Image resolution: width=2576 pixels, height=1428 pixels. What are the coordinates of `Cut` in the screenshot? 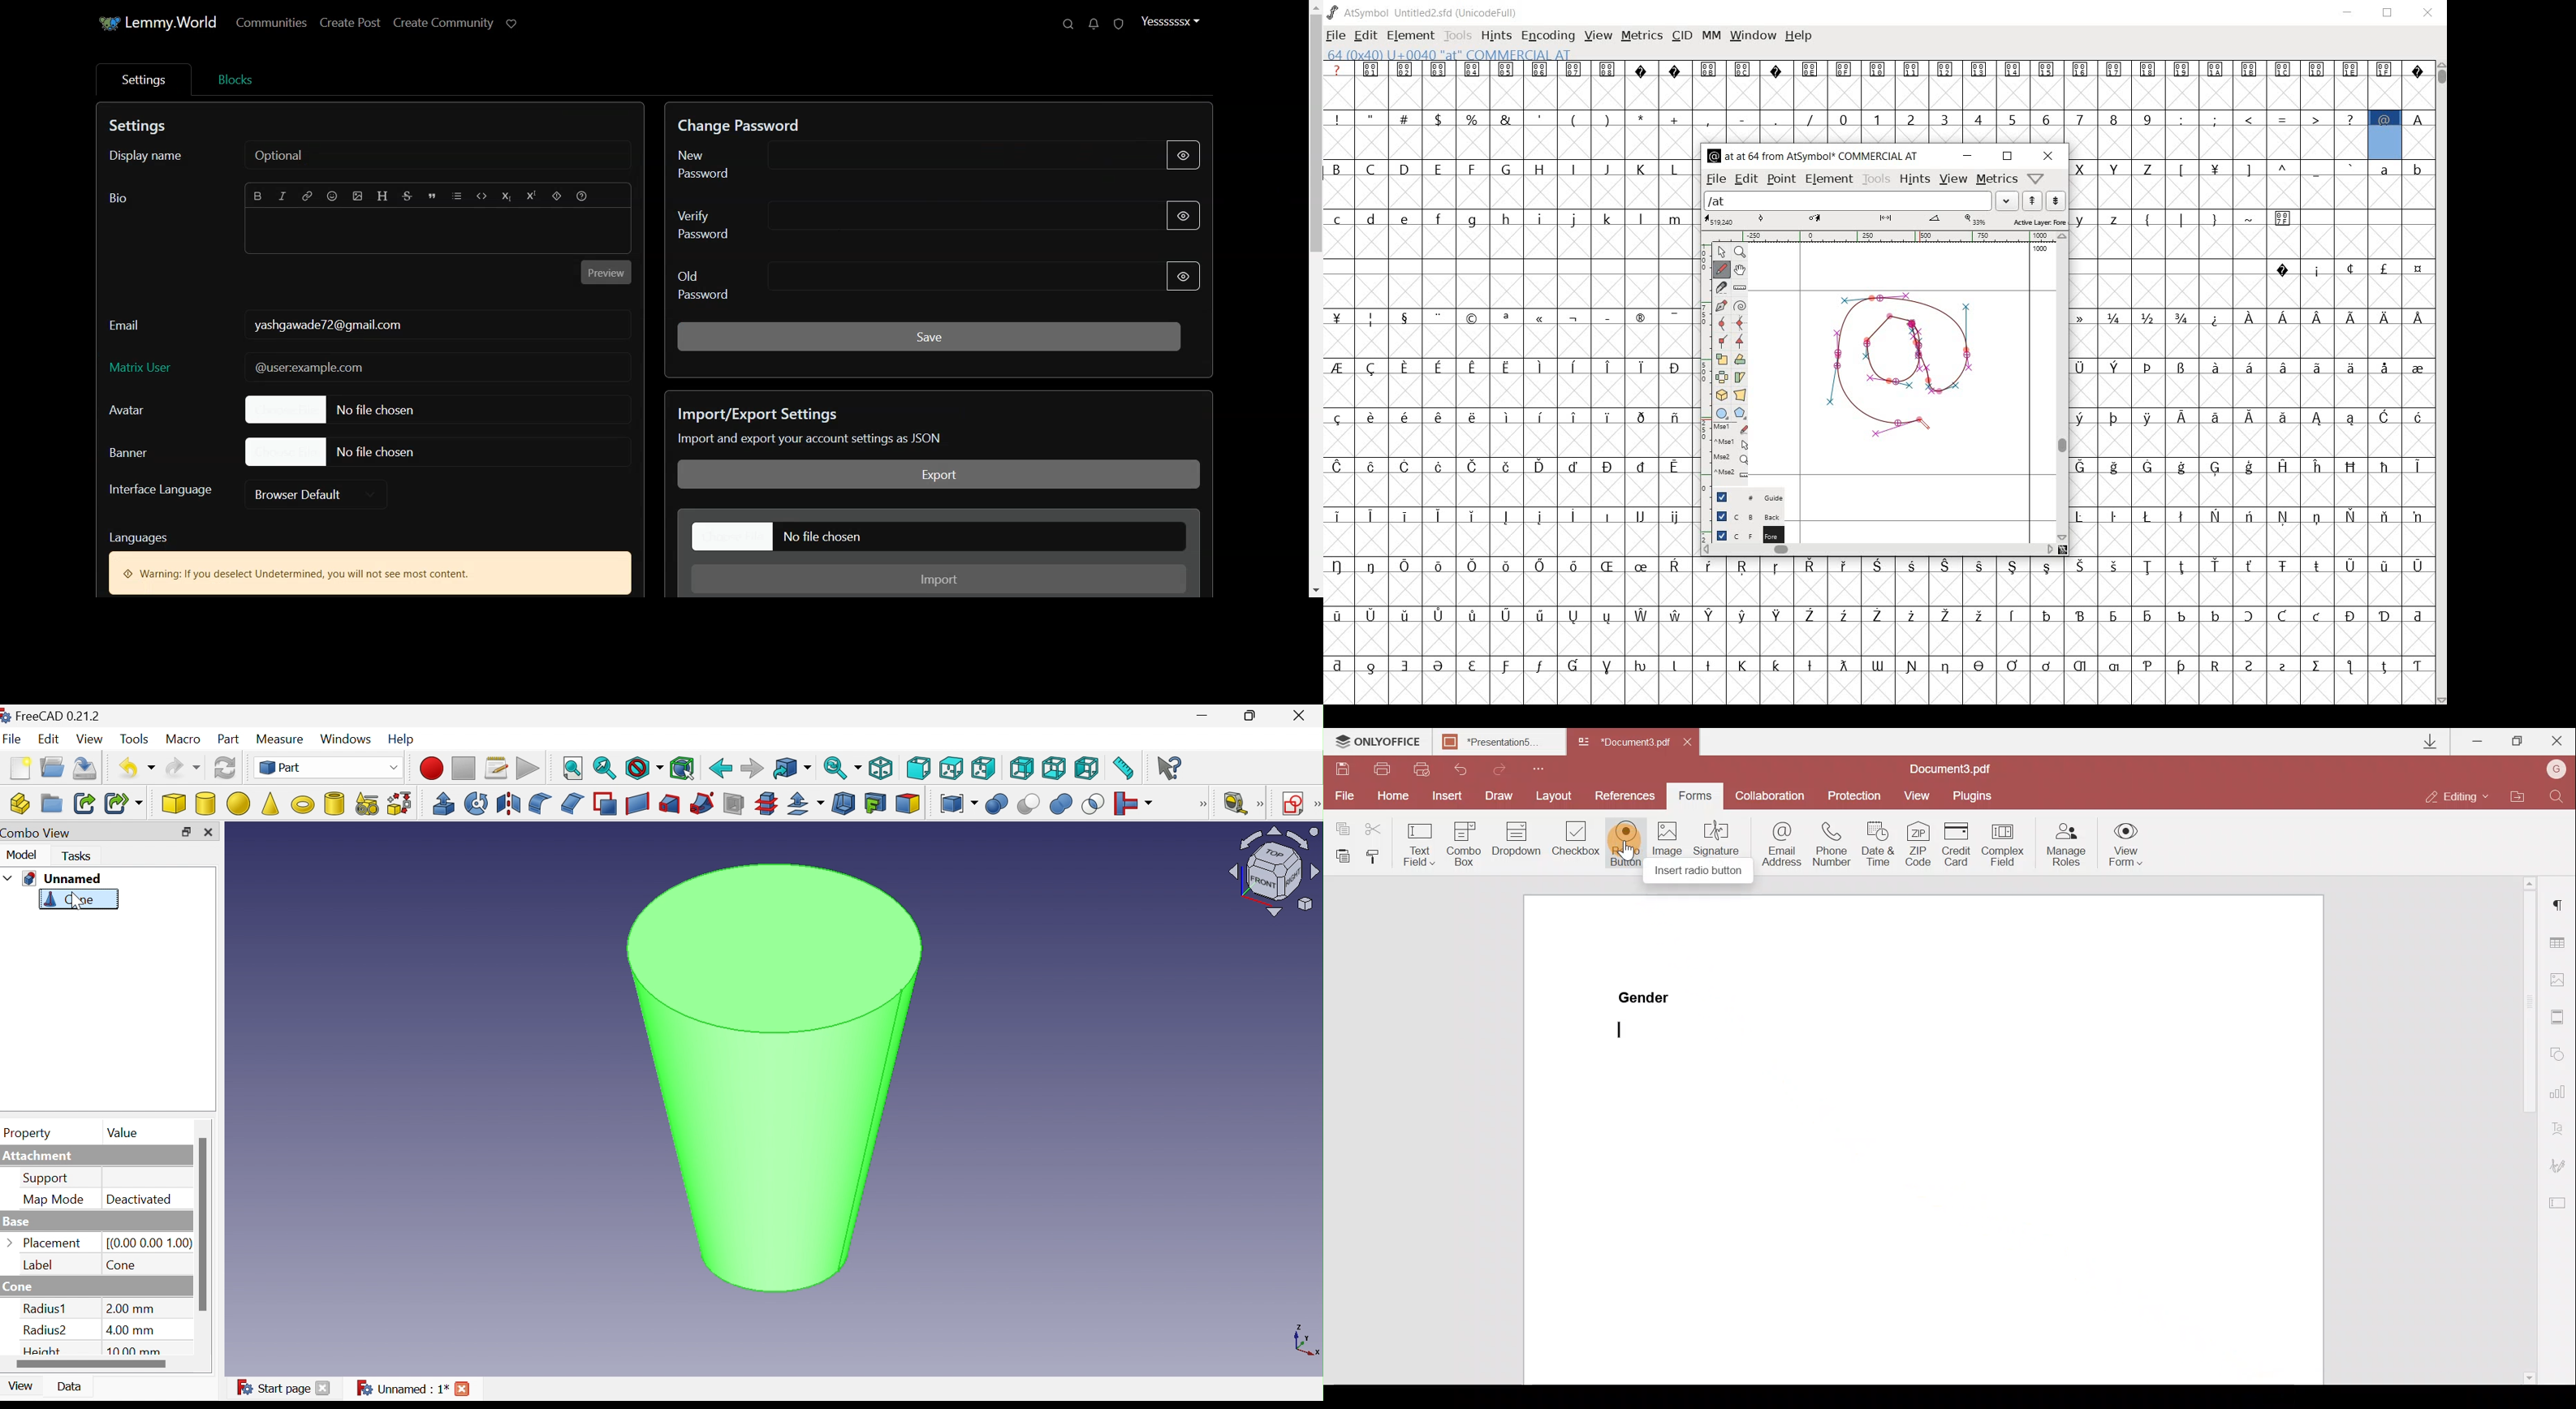 It's located at (1374, 826).